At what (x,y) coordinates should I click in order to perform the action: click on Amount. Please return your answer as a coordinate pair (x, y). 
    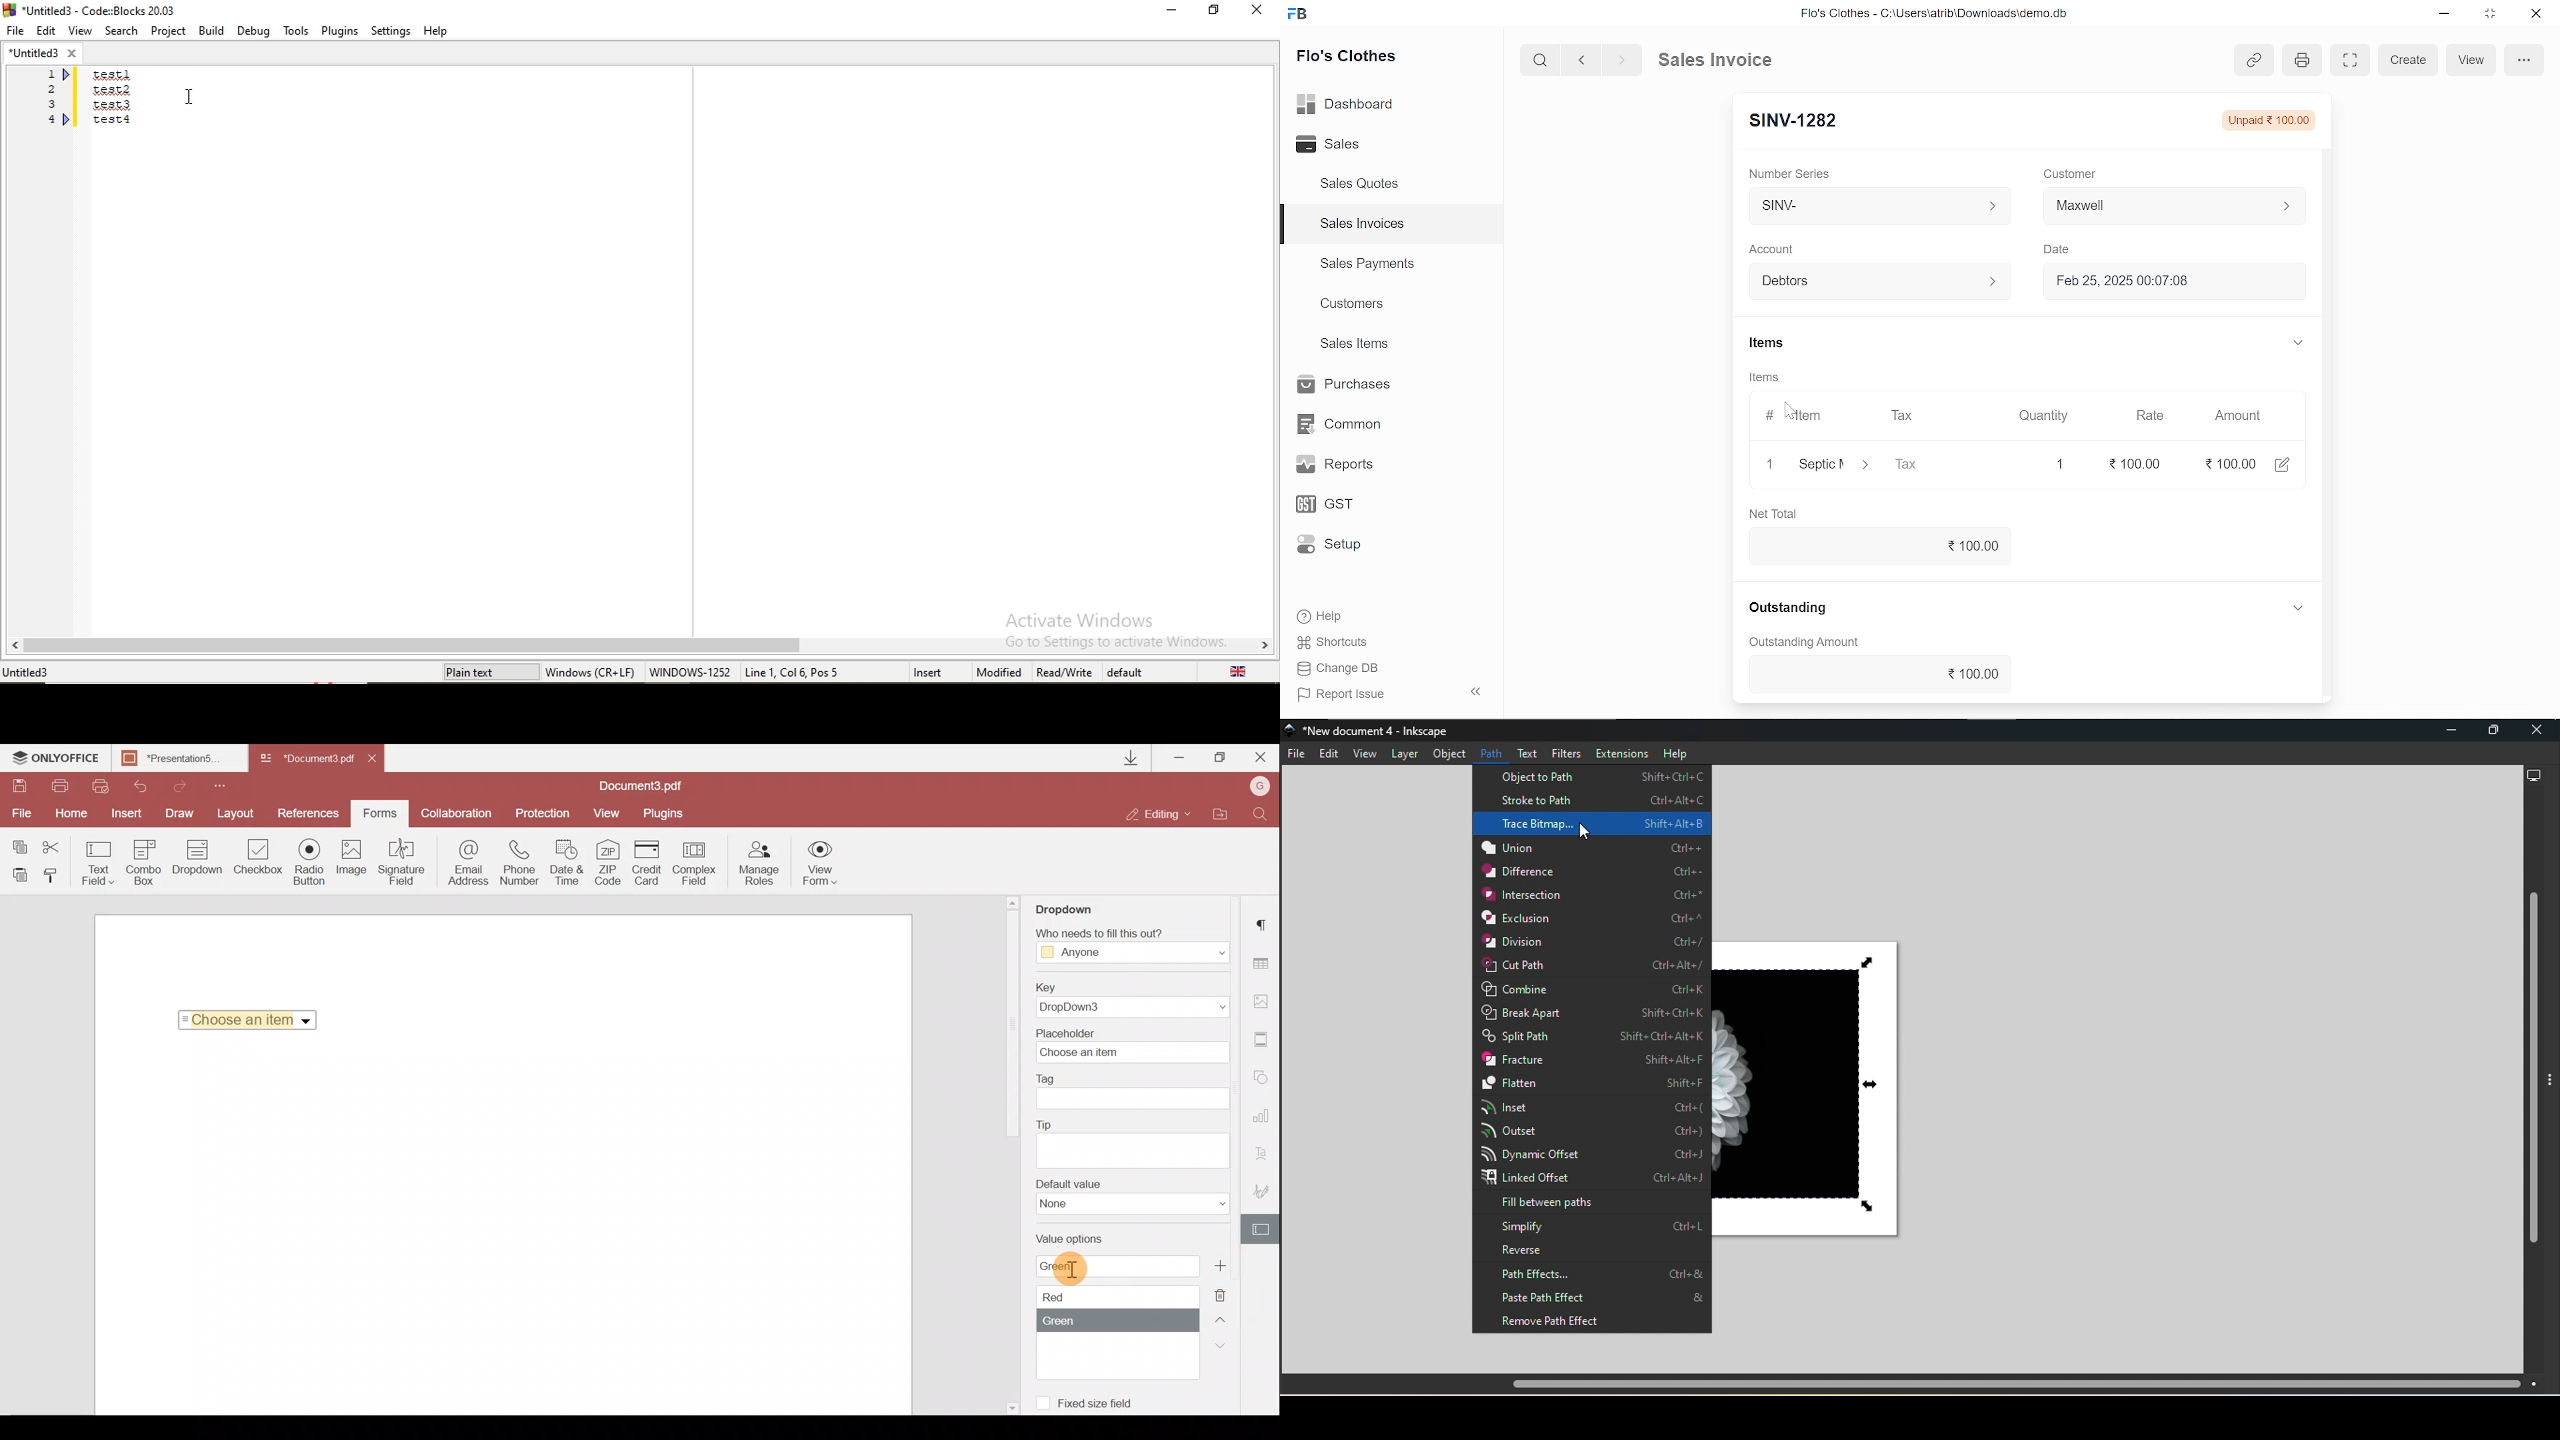
    Looking at the image, I should click on (2237, 417).